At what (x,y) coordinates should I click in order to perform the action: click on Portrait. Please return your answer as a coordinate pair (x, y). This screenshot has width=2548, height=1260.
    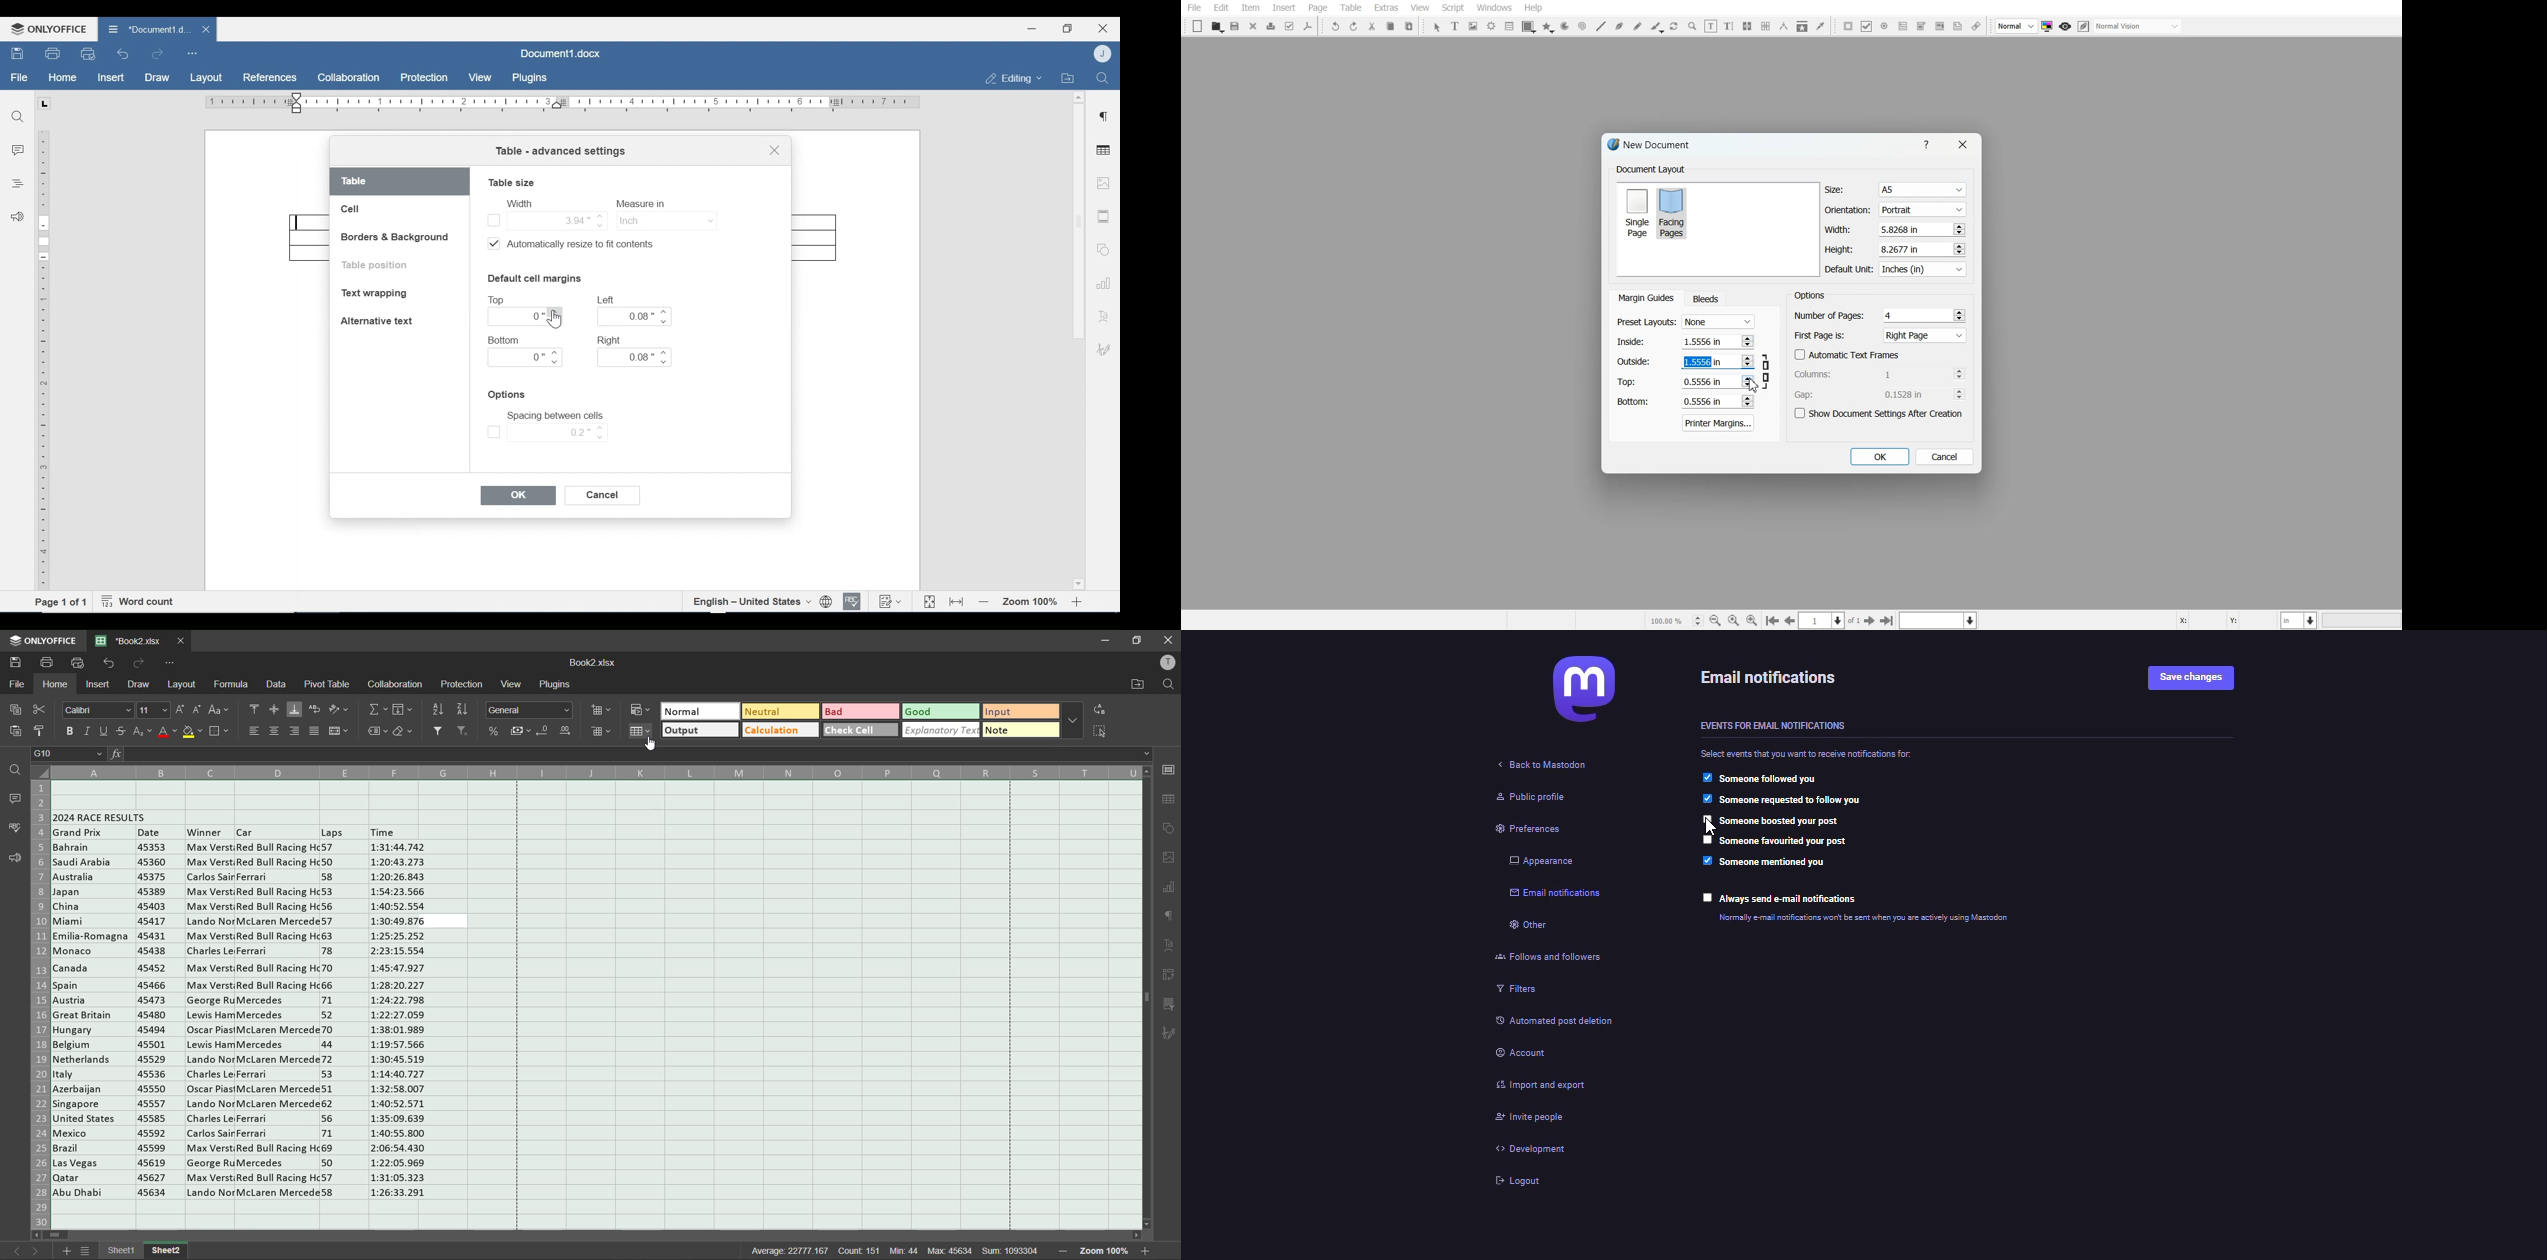
    Looking at the image, I should click on (1922, 209).